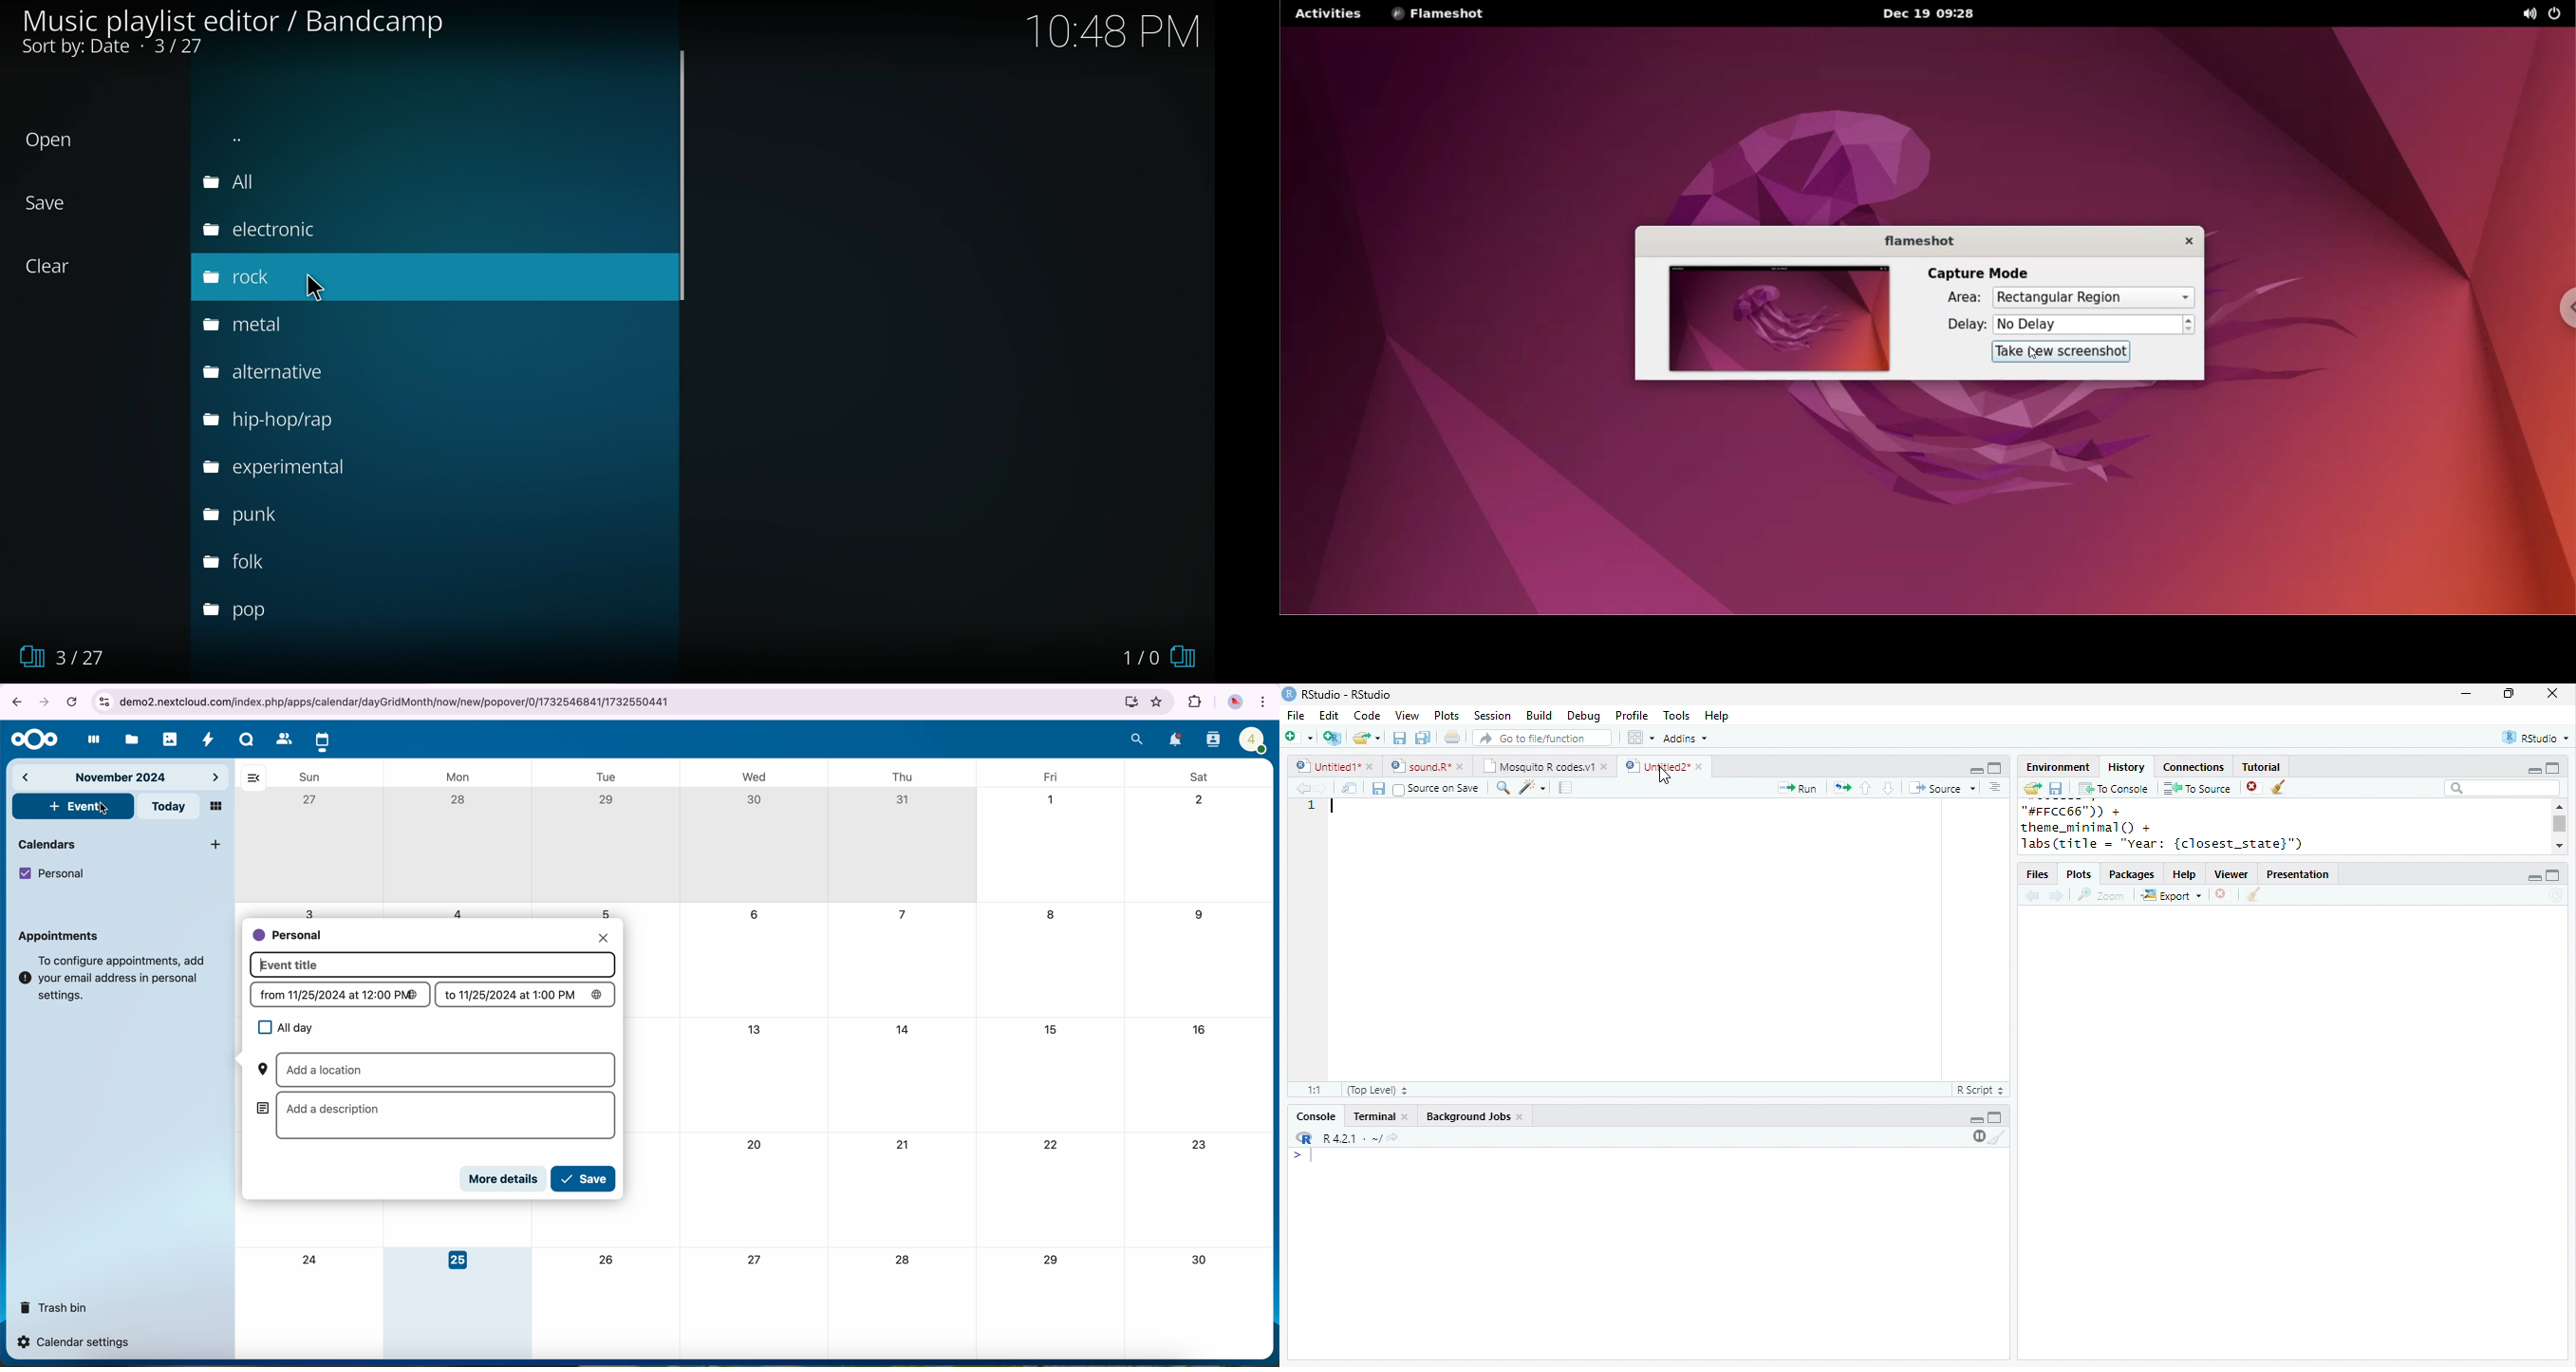  Describe the element at coordinates (2033, 788) in the screenshot. I see `open folder` at that location.